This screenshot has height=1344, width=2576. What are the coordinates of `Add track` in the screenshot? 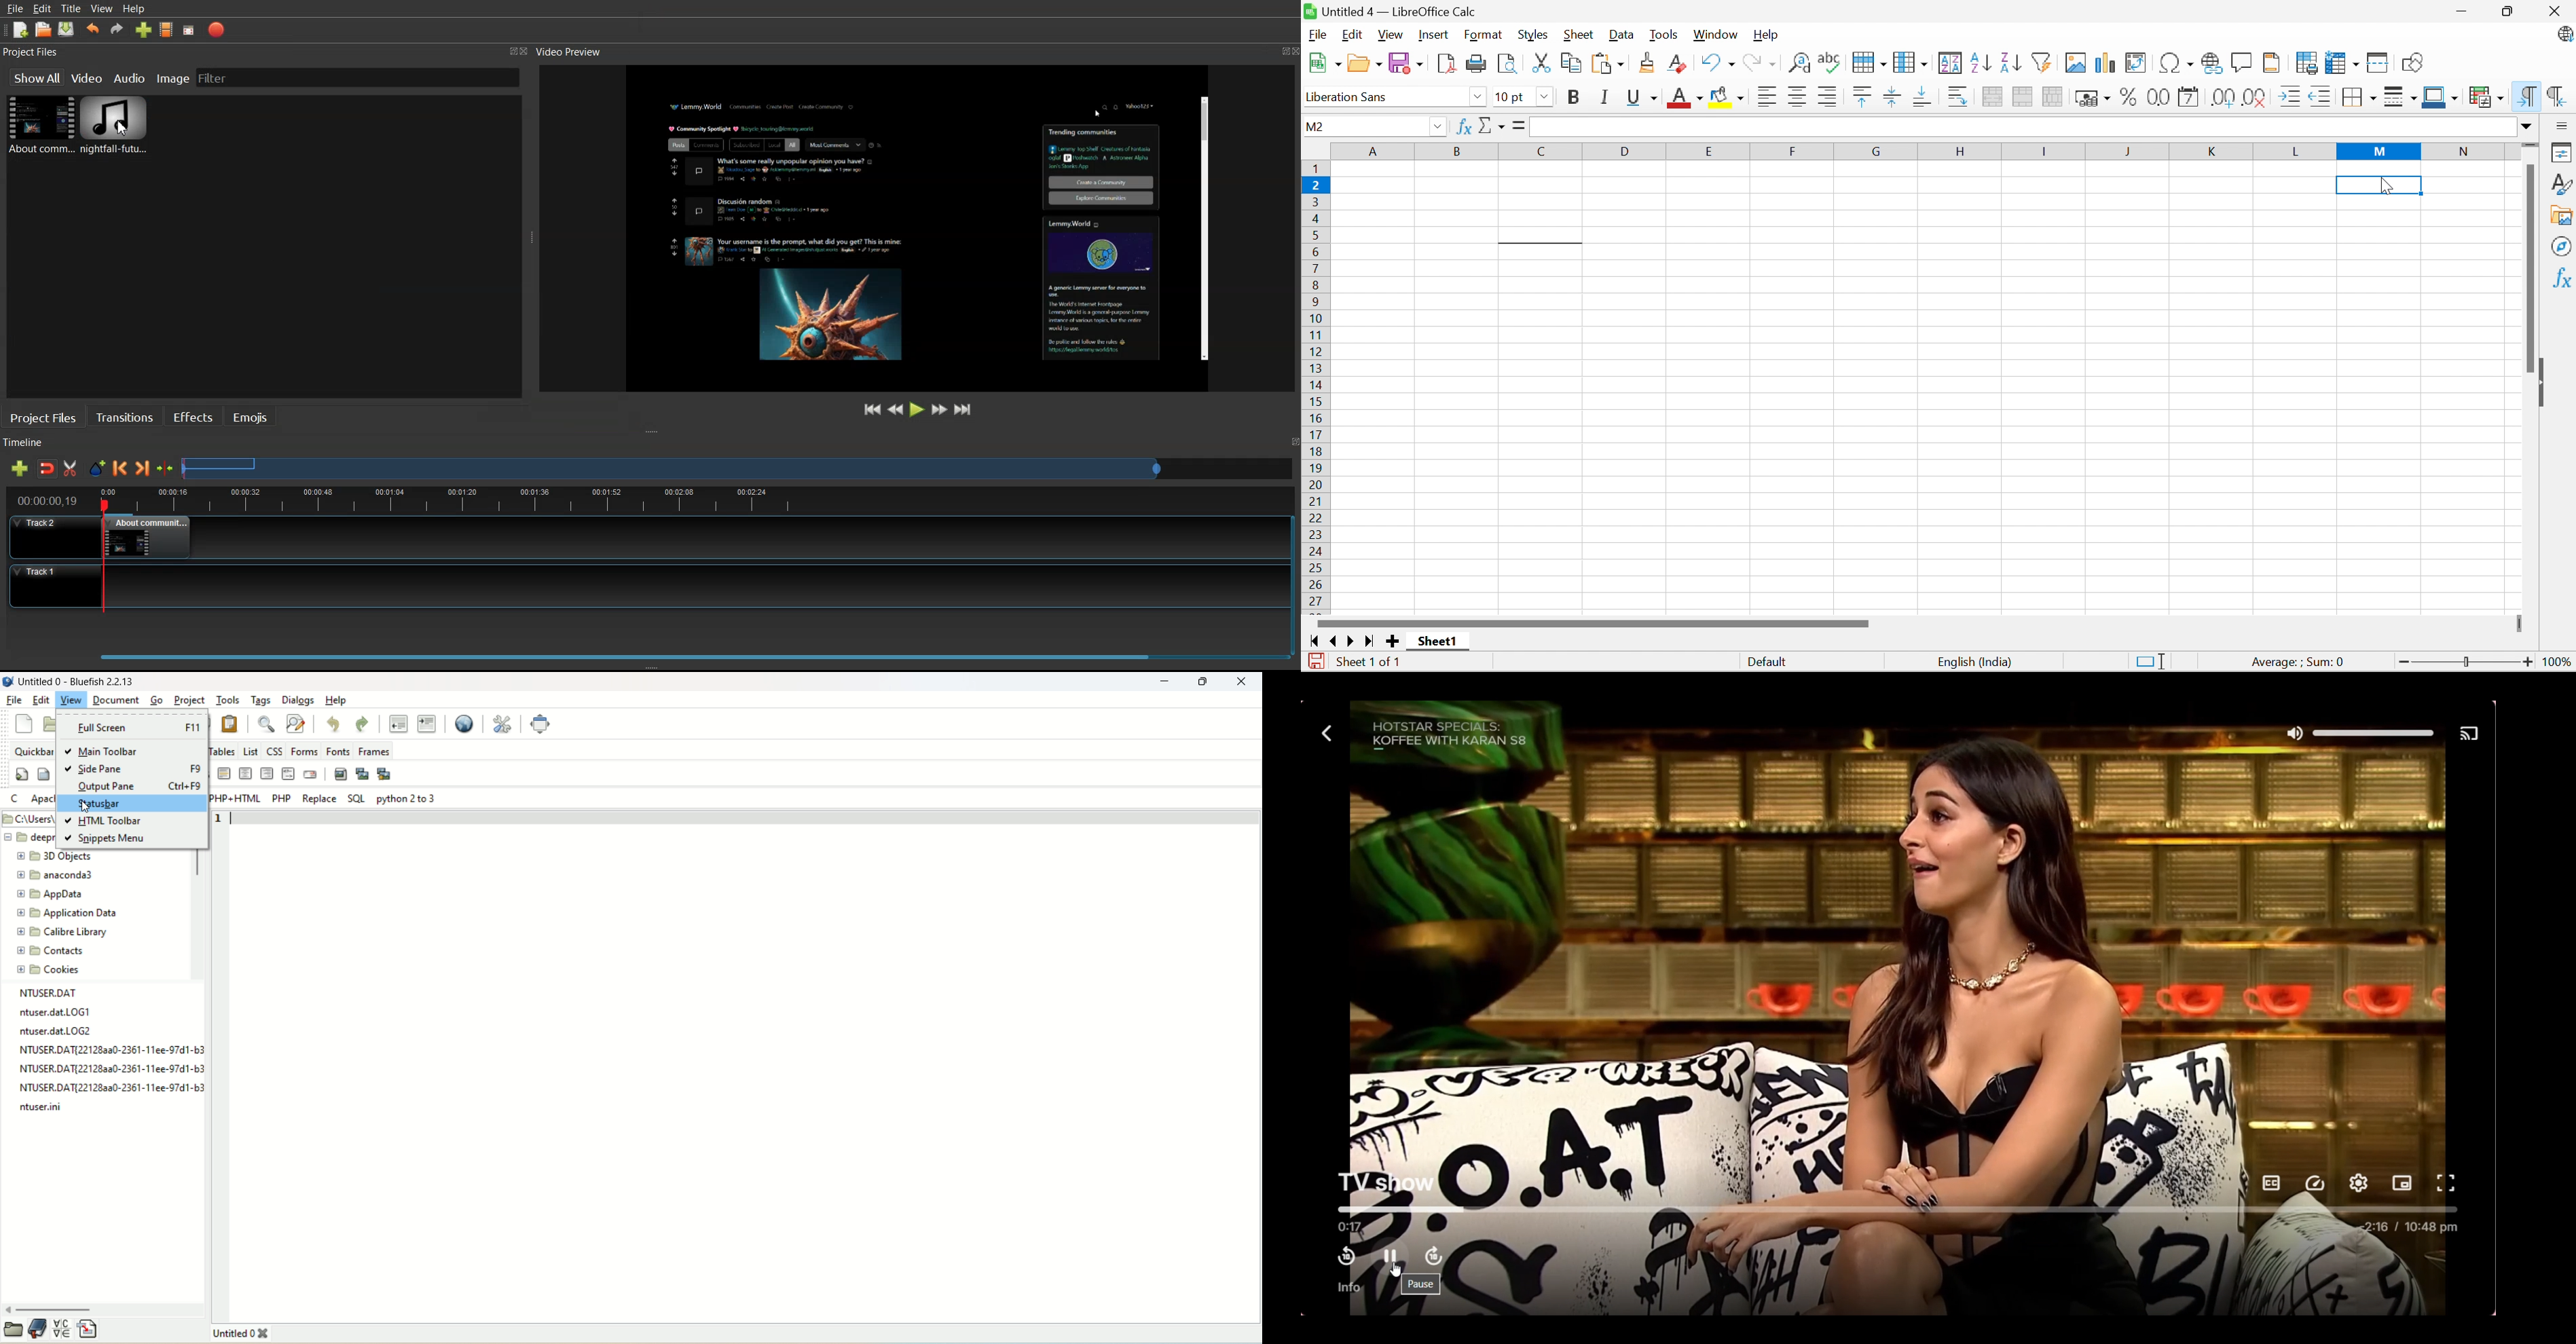 It's located at (19, 469).